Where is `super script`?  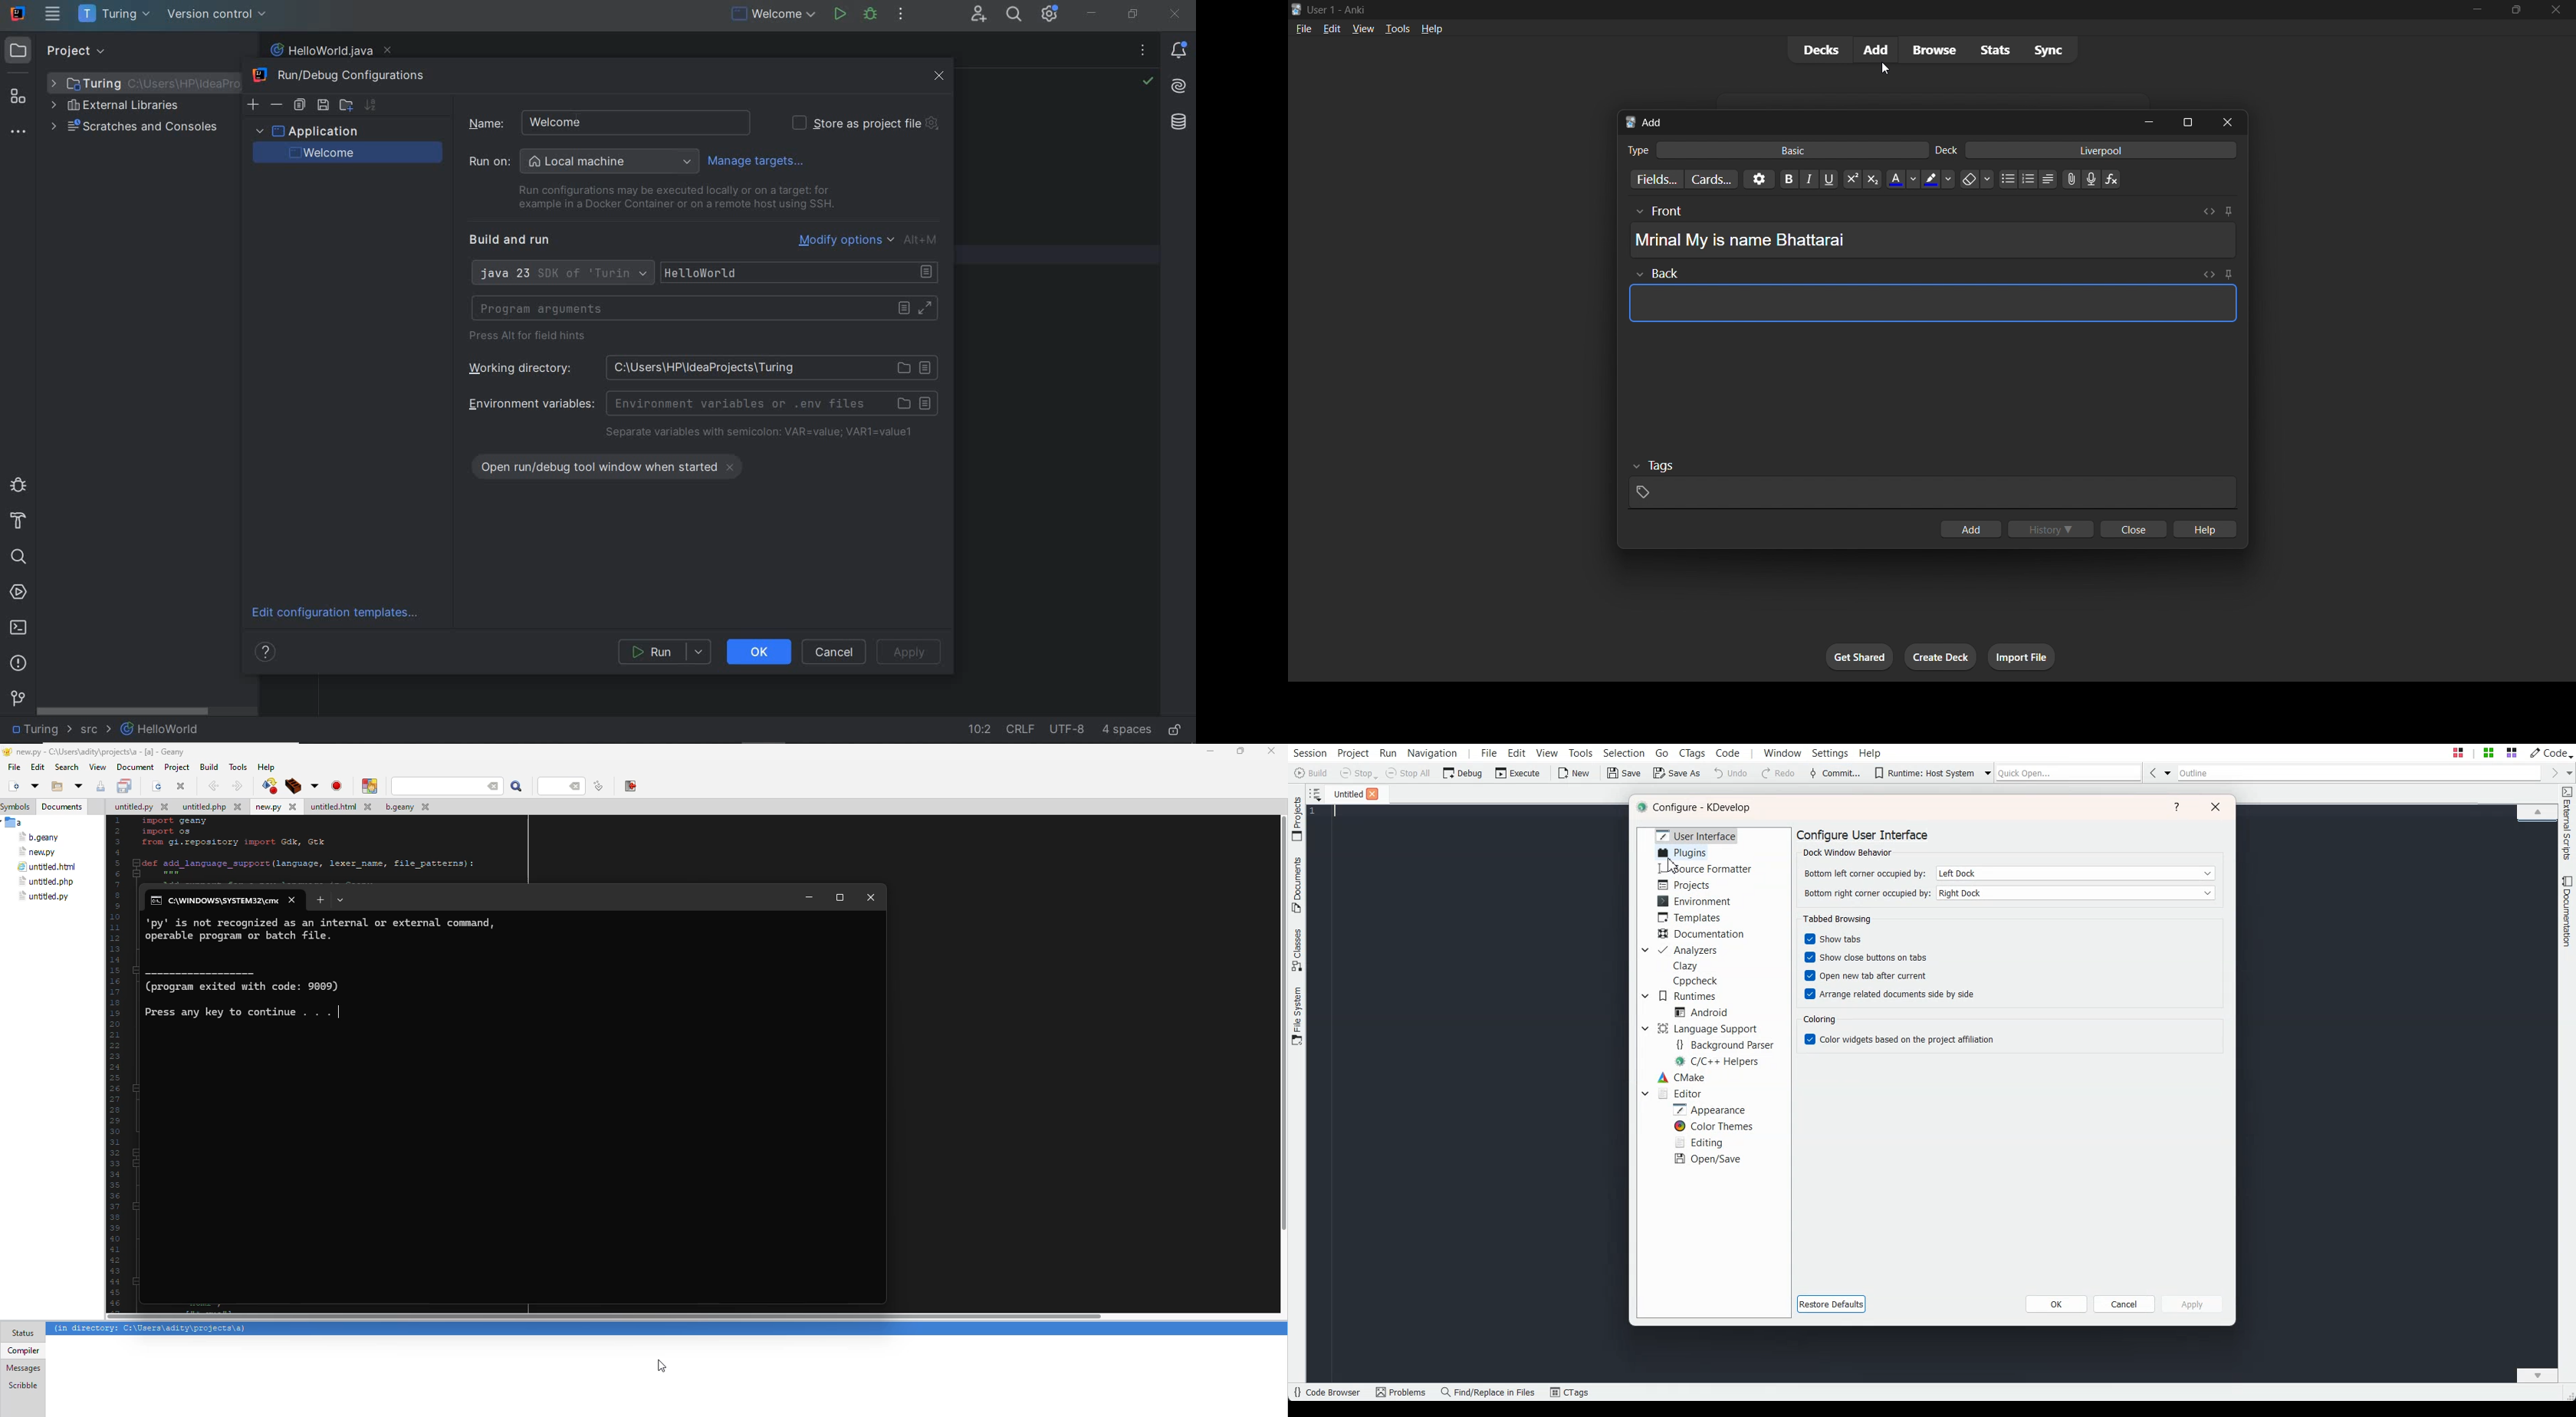 super script is located at coordinates (1847, 179).